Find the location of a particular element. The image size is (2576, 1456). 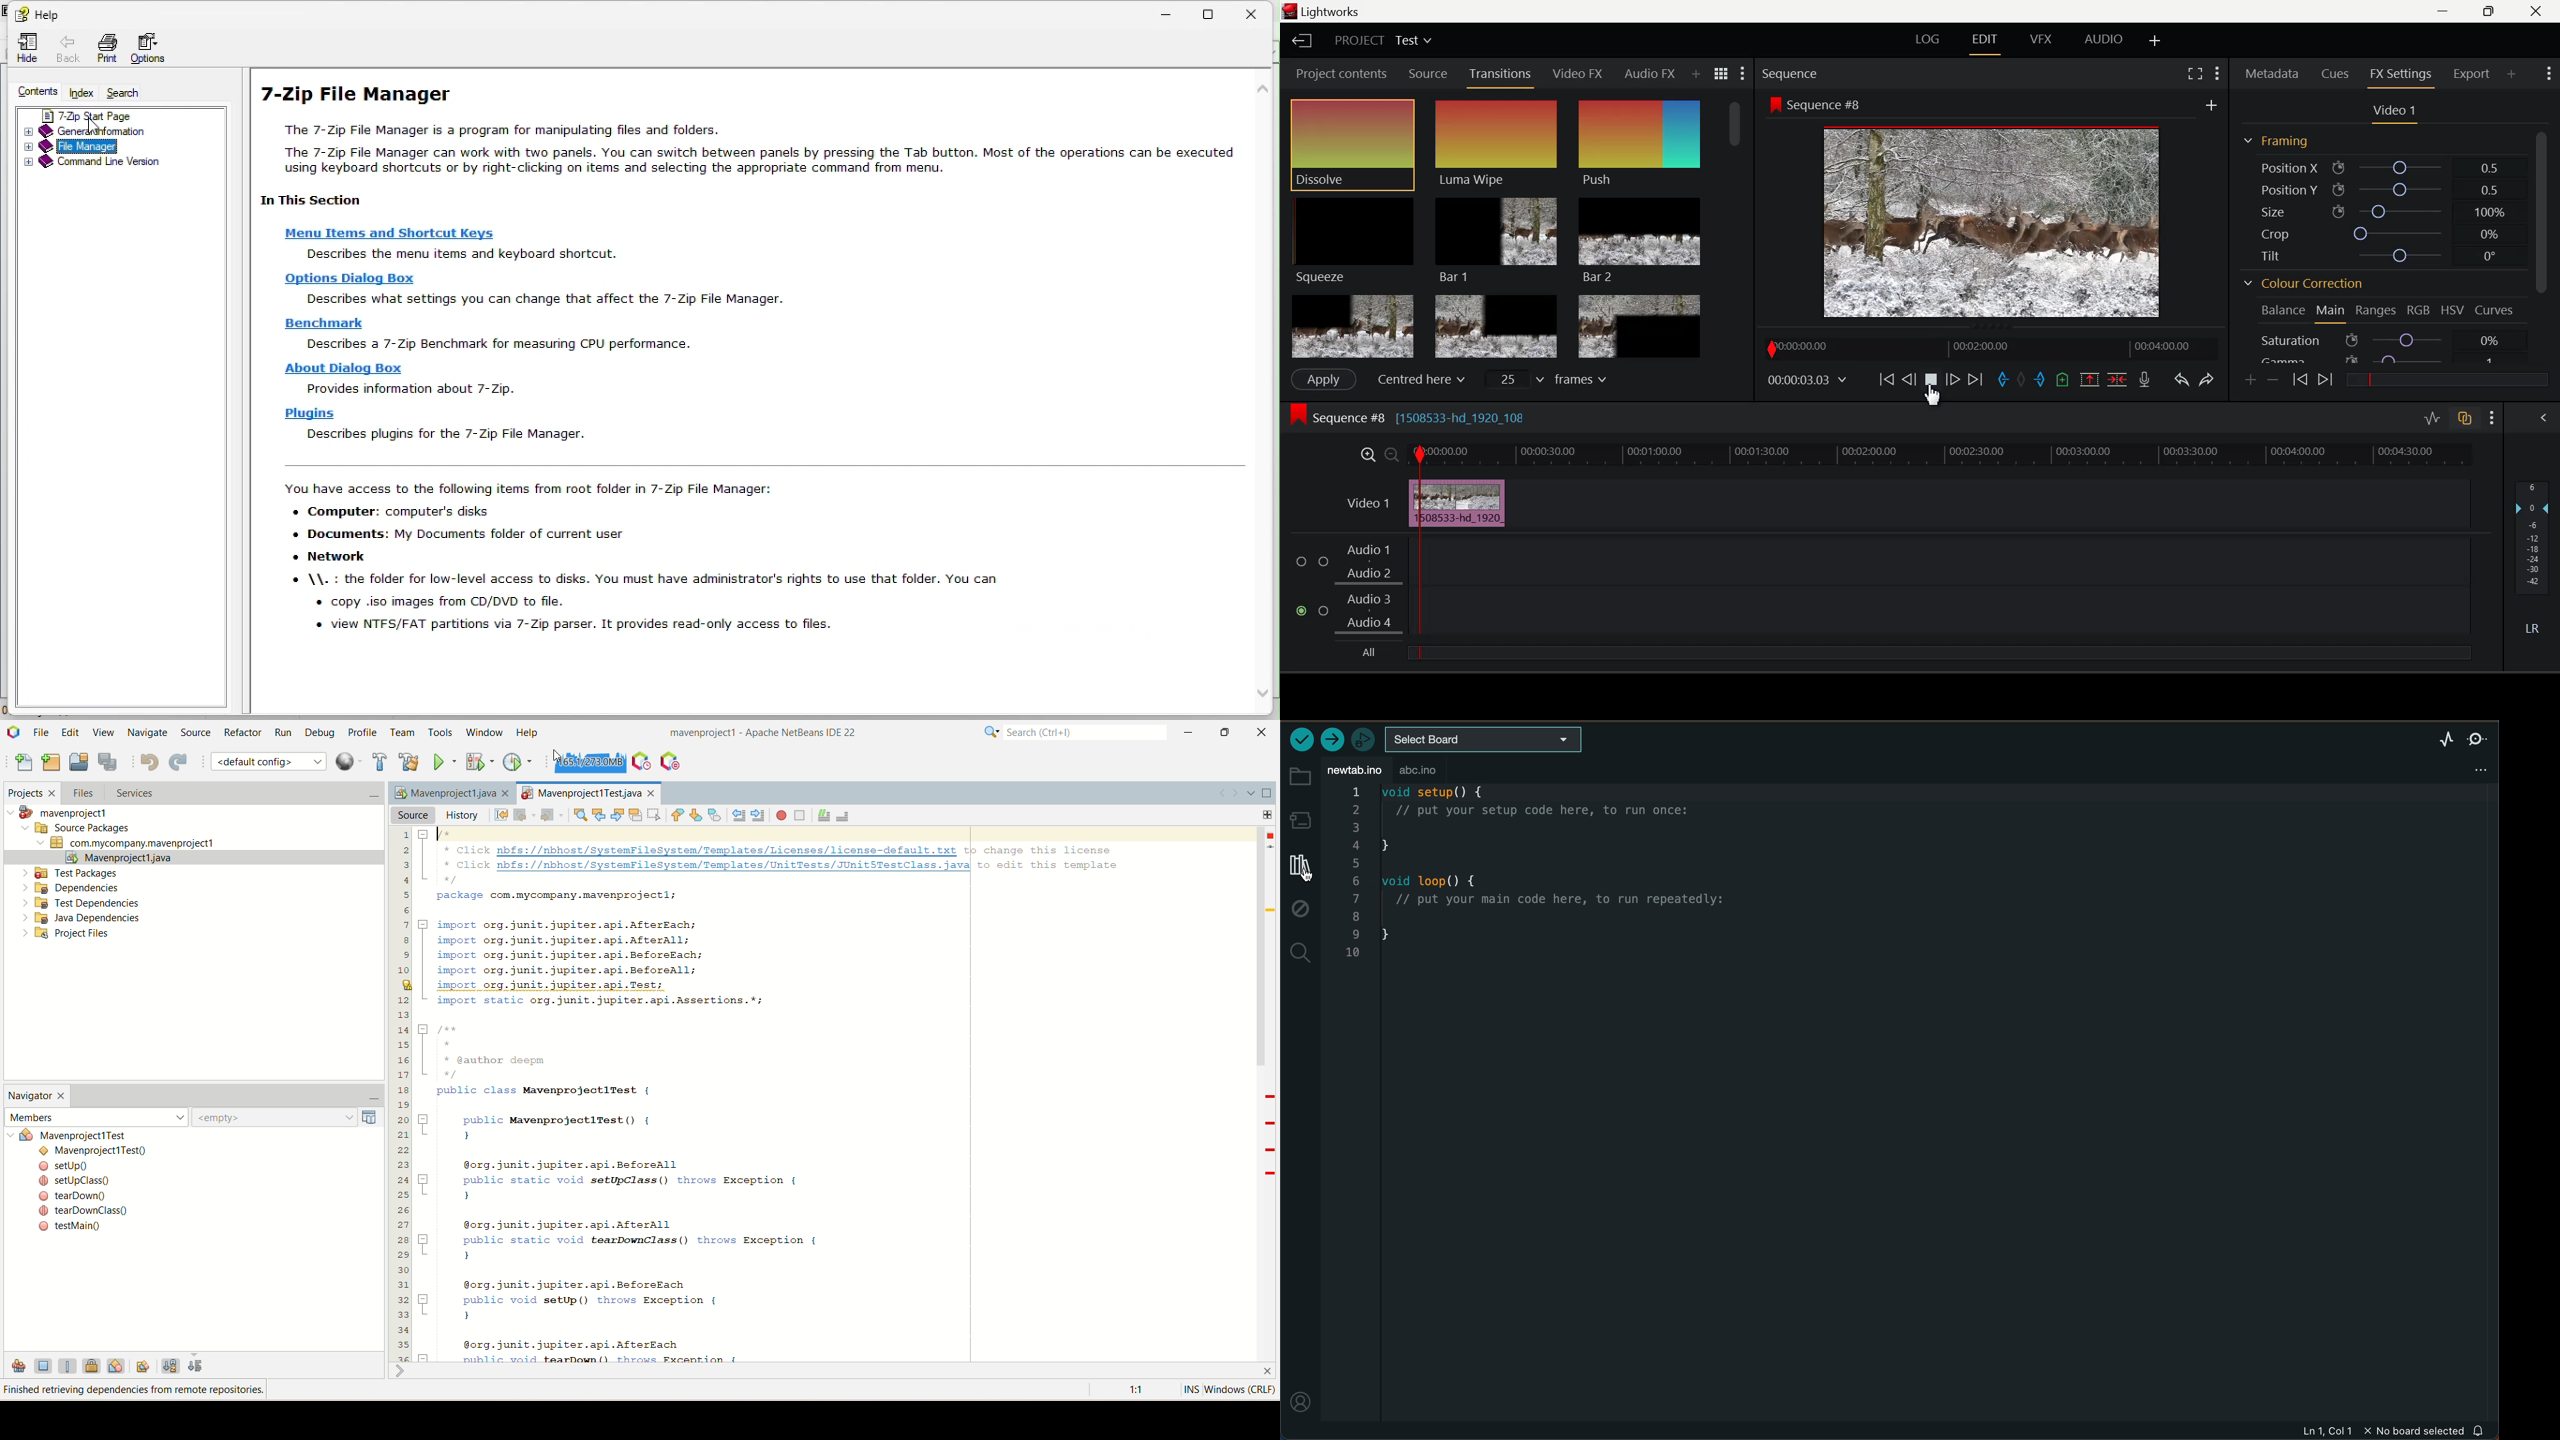

Framing Section is located at coordinates (2283, 141).